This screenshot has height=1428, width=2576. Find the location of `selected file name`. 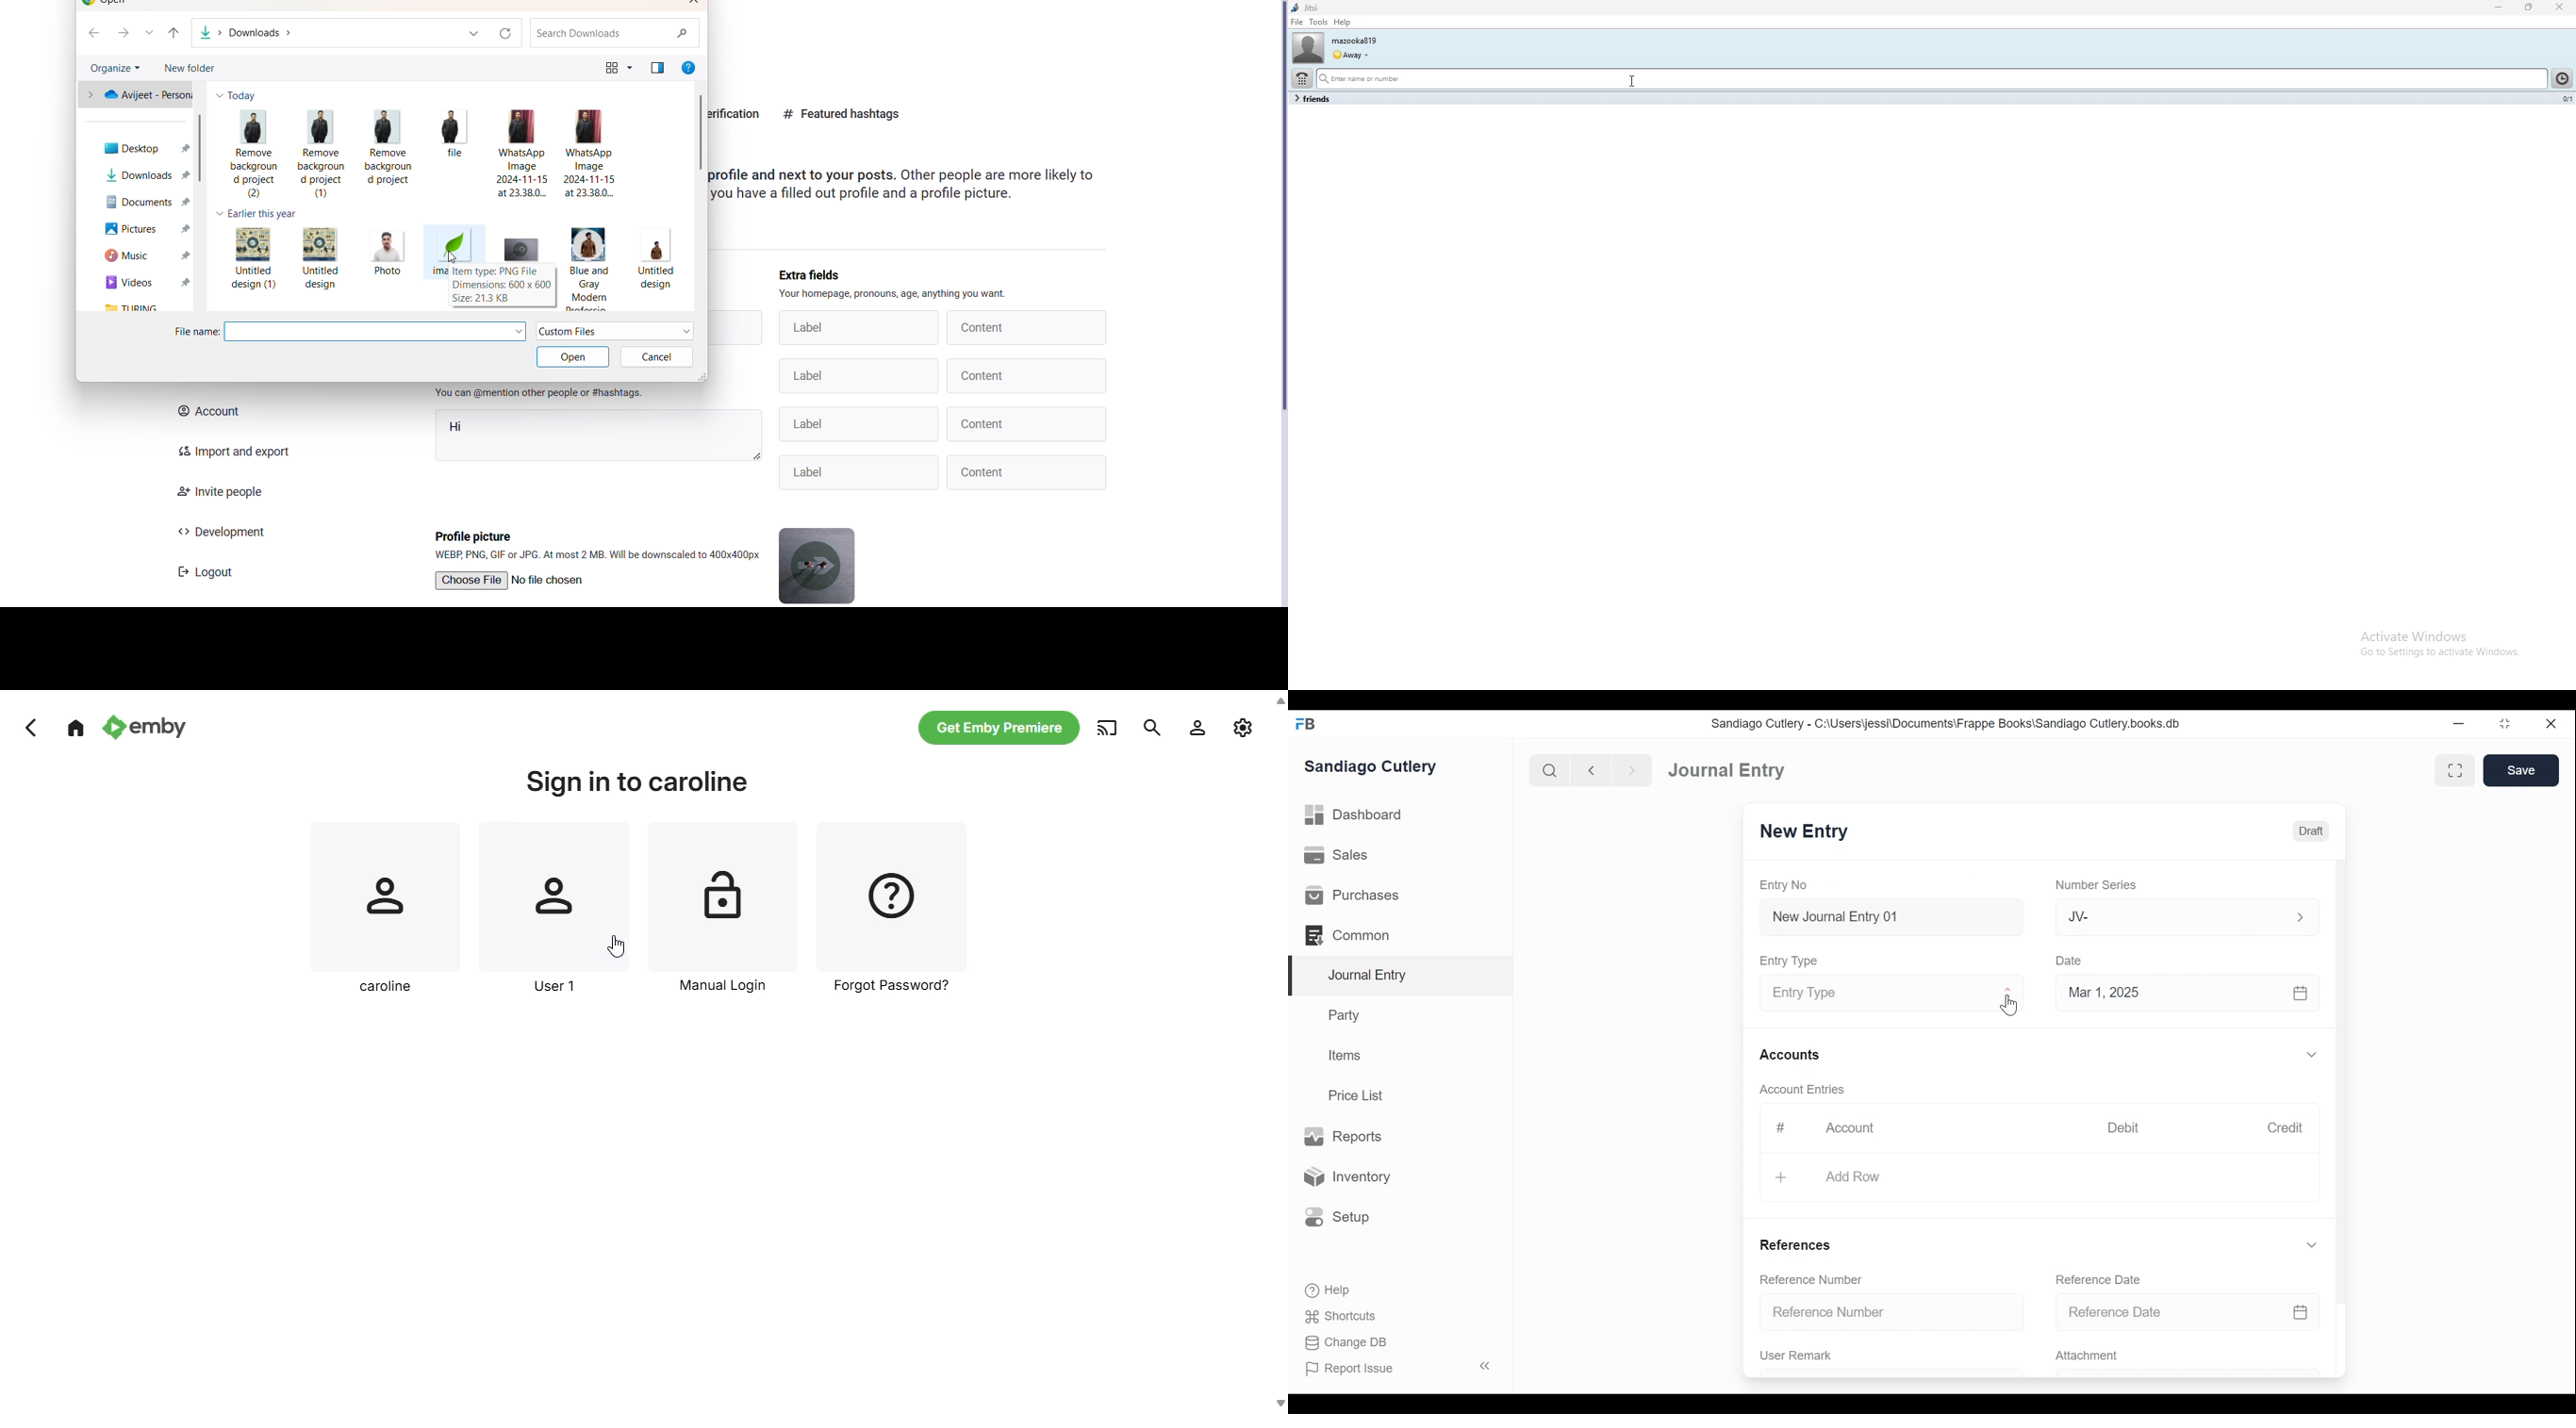

selected file name is located at coordinates (377, 331).